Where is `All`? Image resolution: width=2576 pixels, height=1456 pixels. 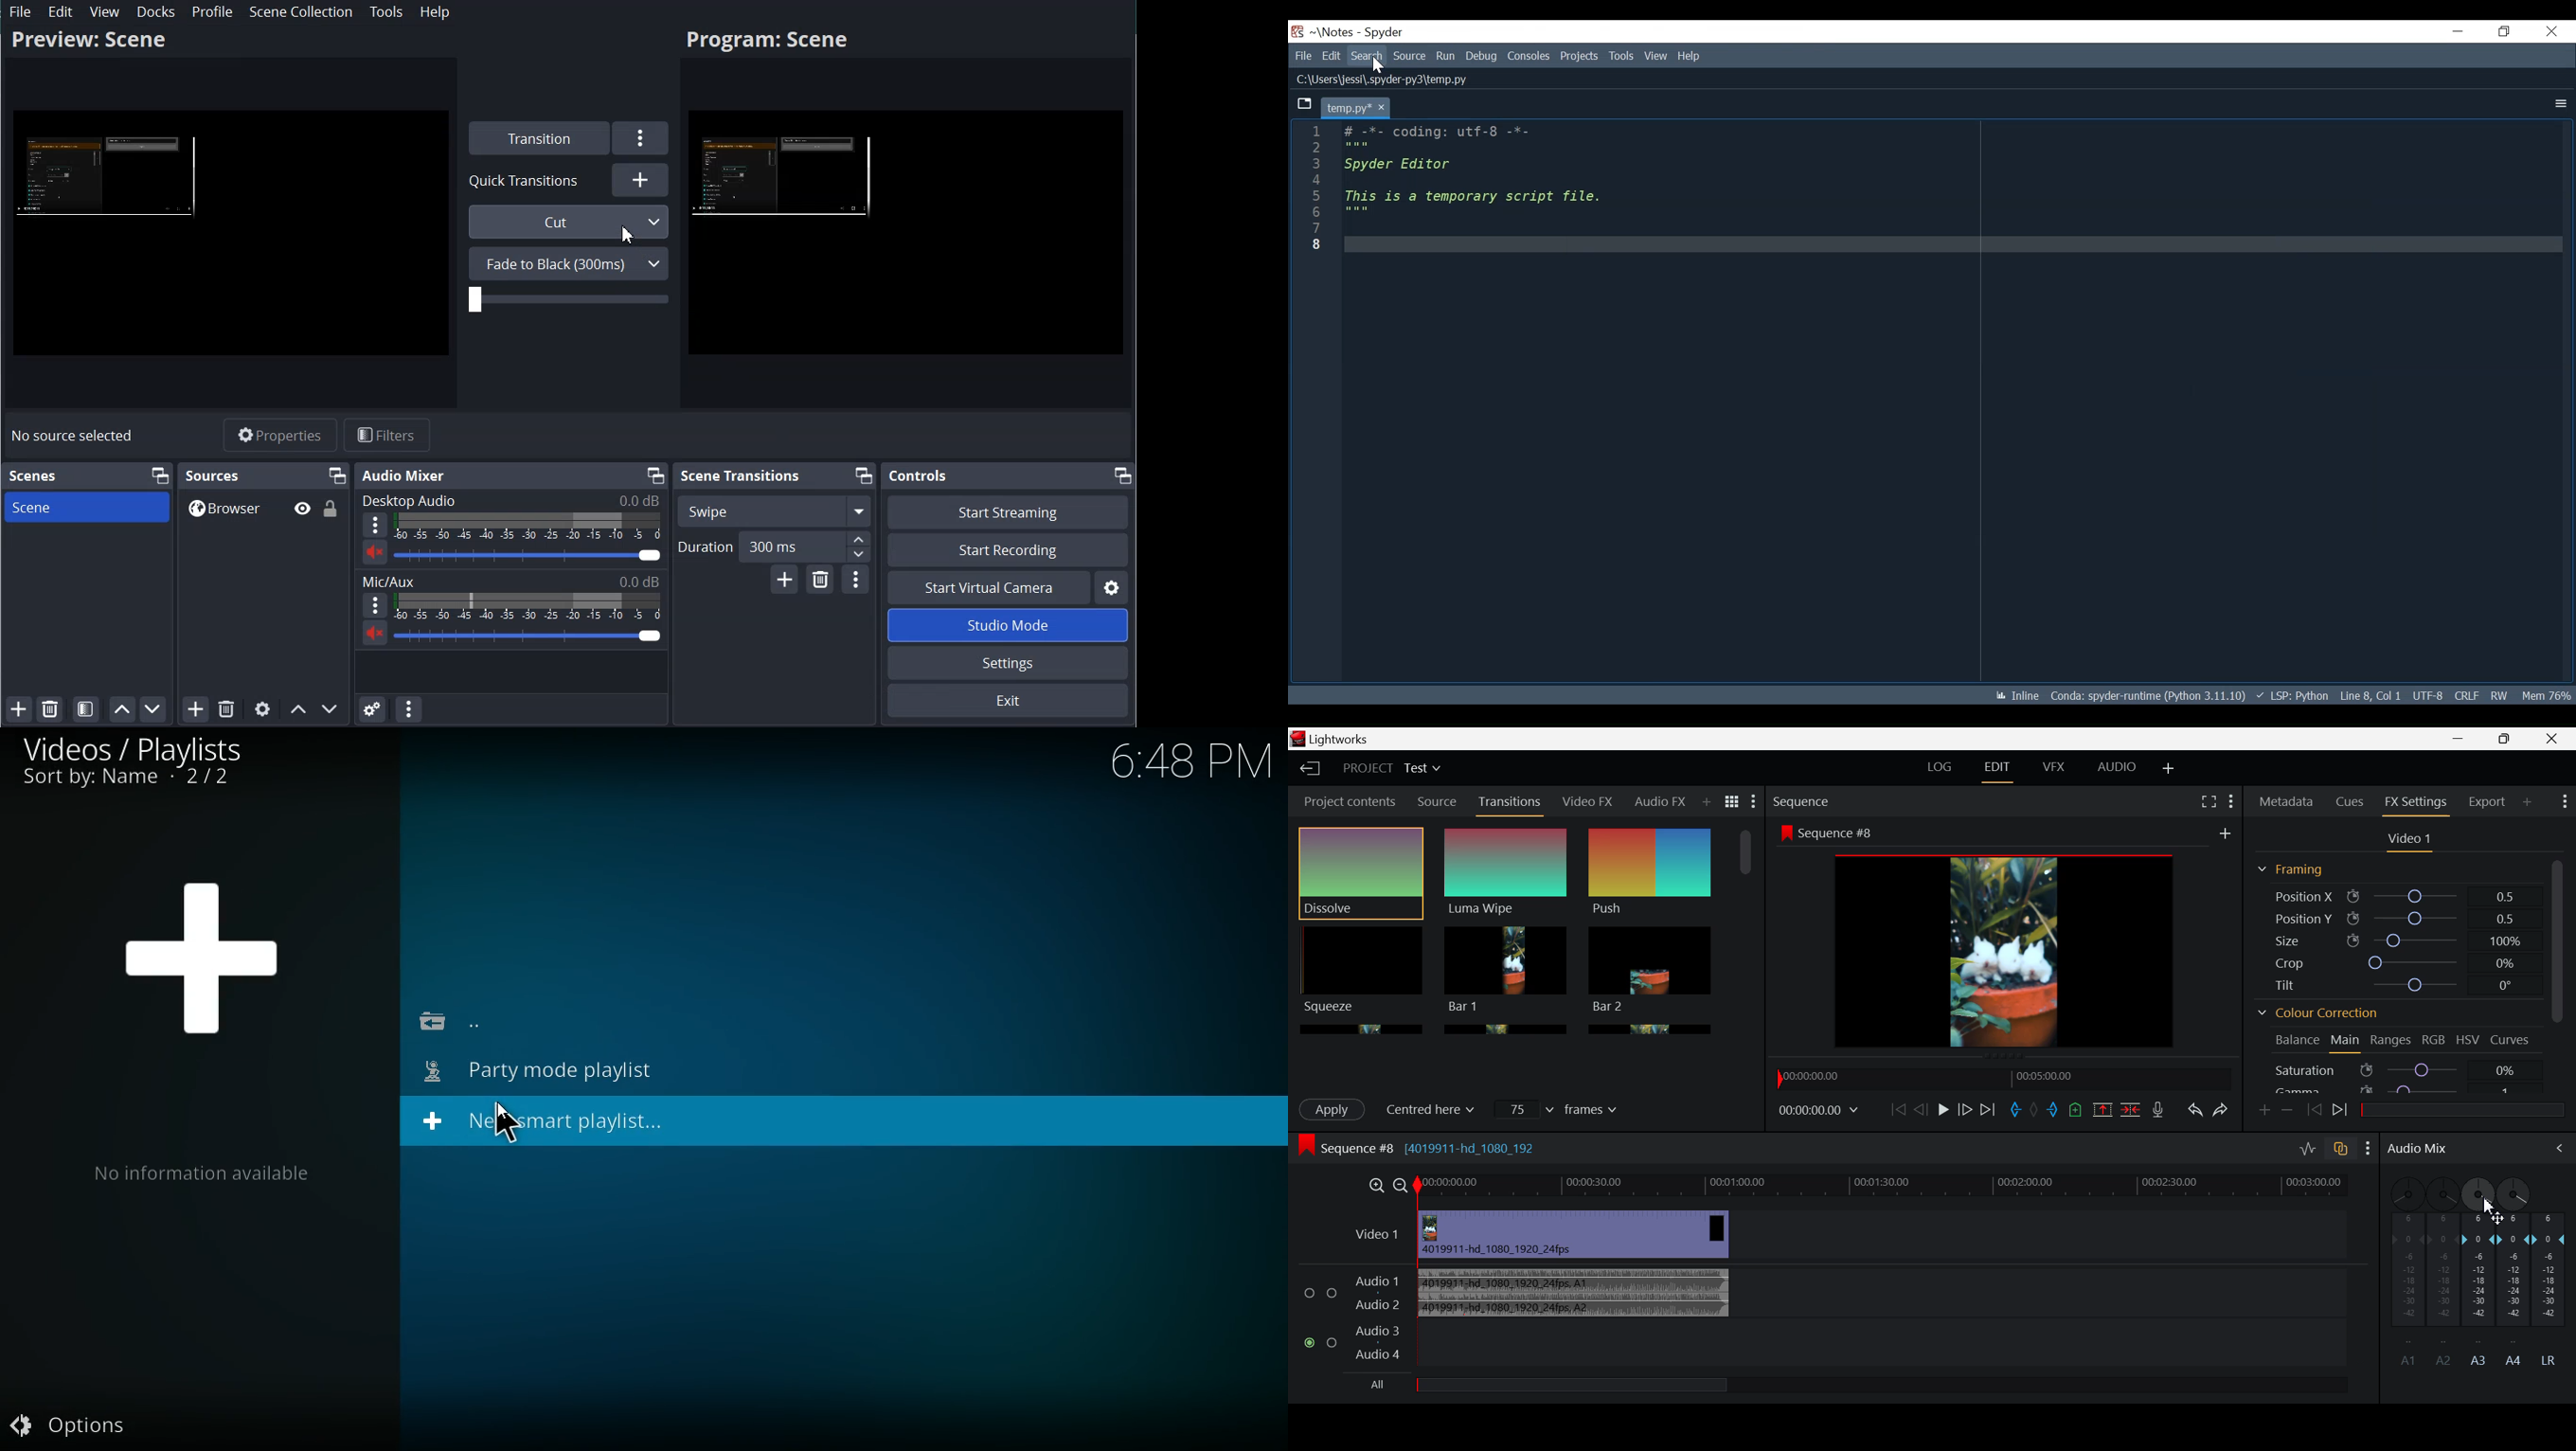 All is located at coordinates (1572, 1386).